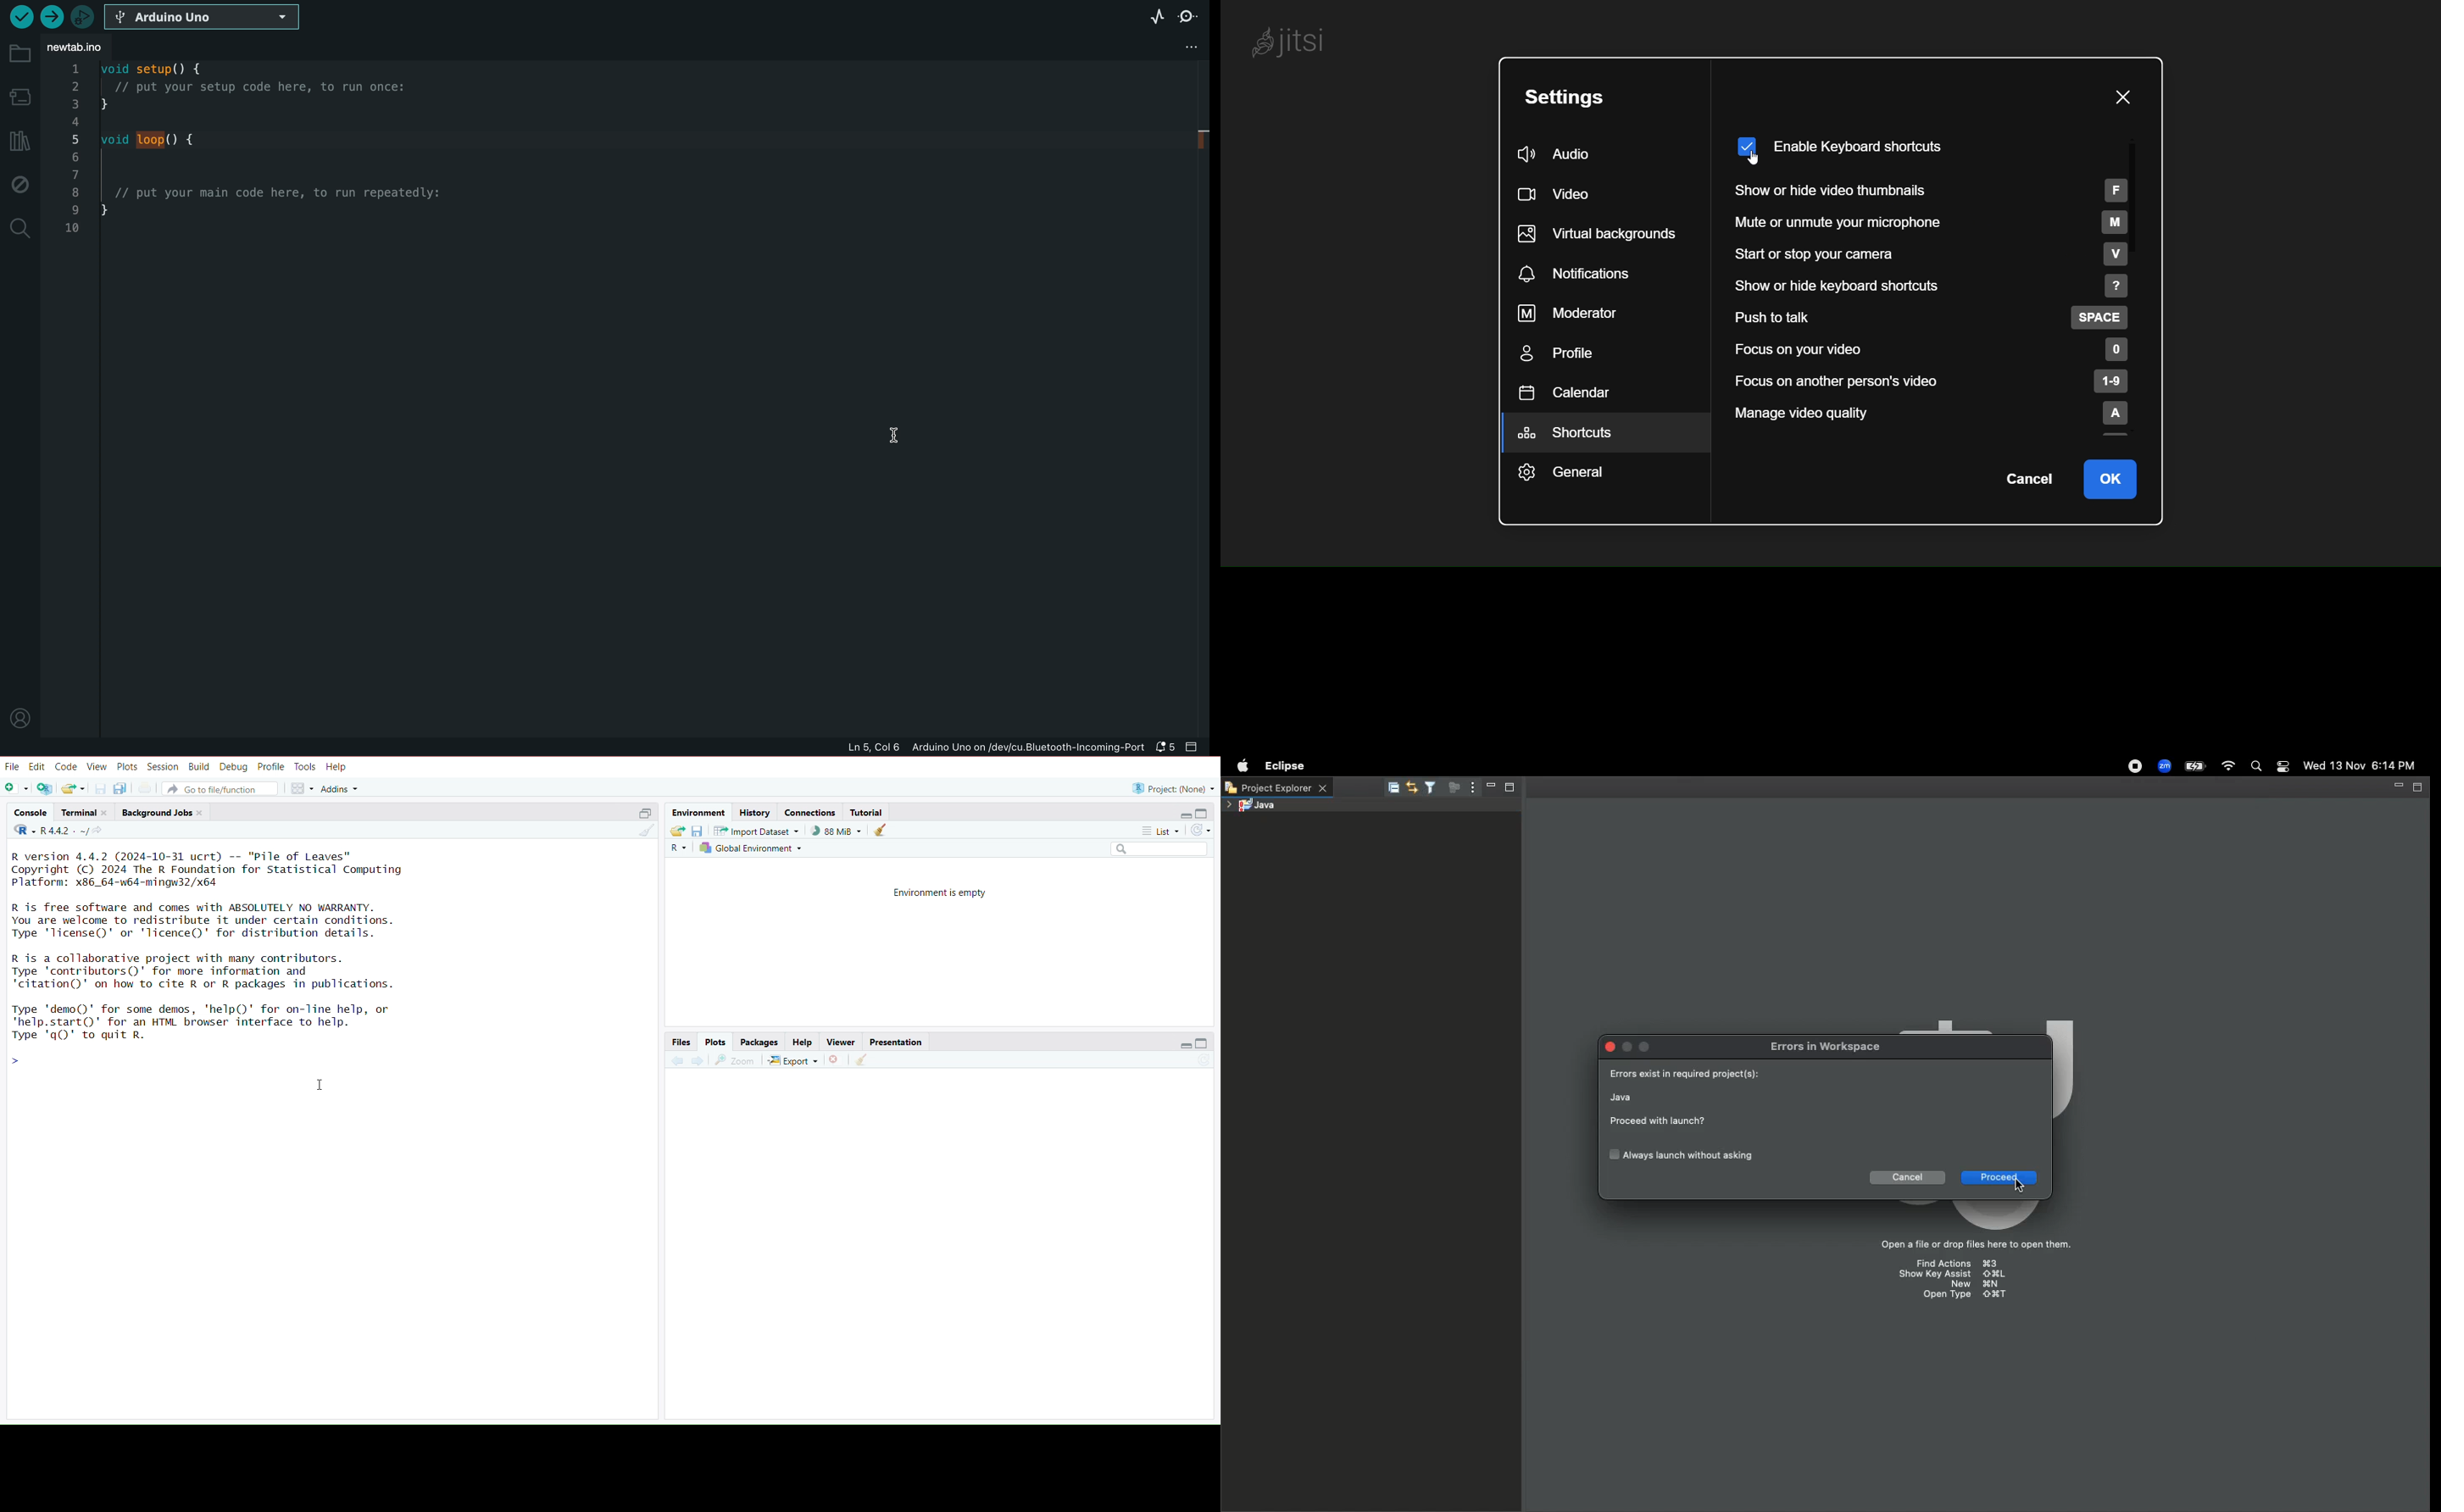 The width and height of the screenshot is (2464, 1512). What do you see at coordinates (1184, 1045) in the screenshot?
I see `expand` at bounding box center [1184, 1045].